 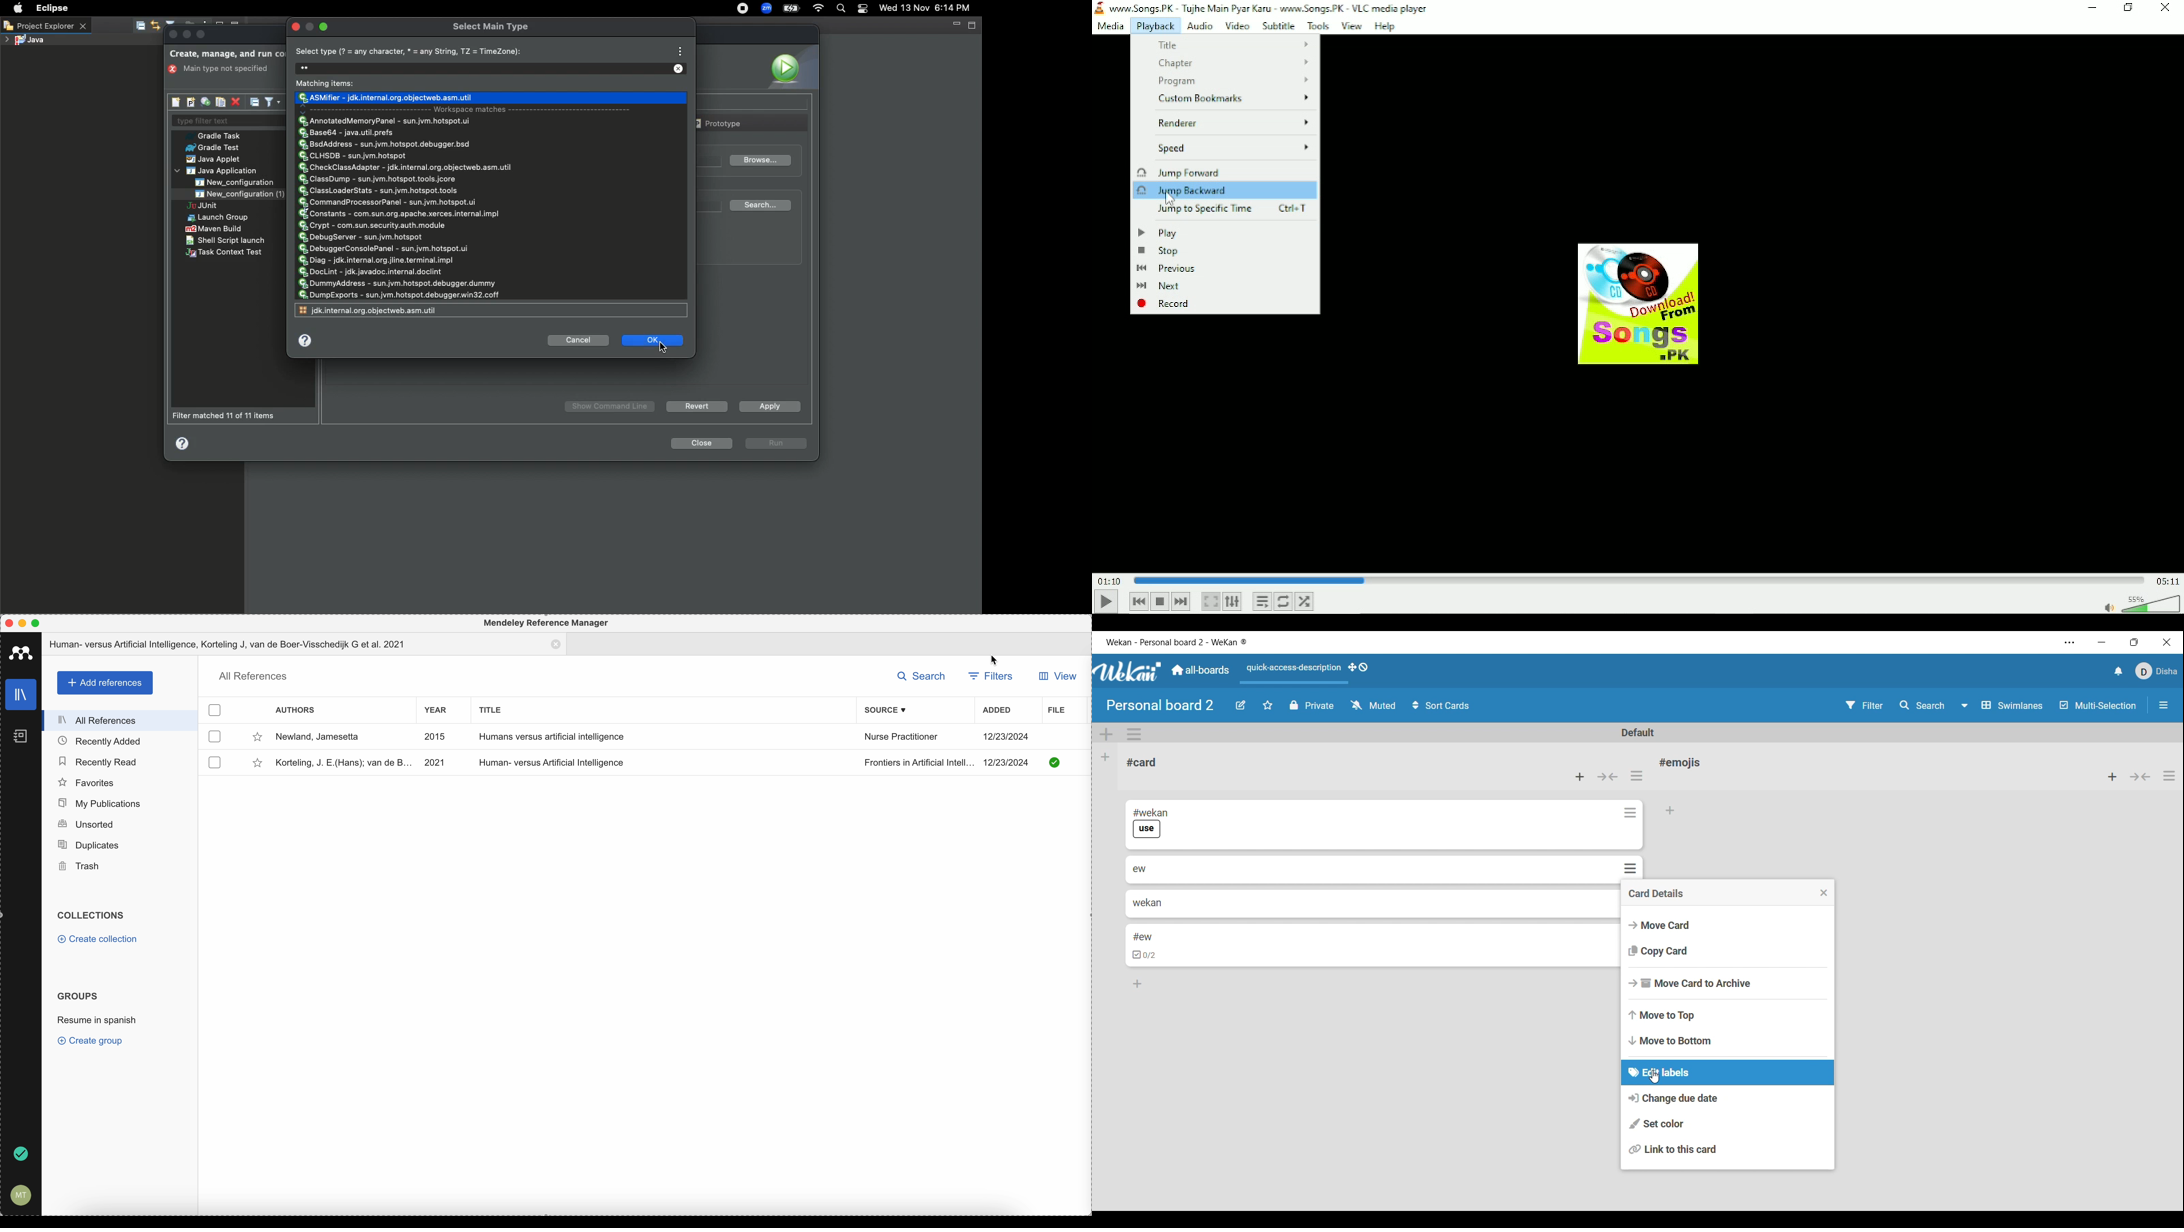 What do you see at coordinates (92, 1042) in the screenshot?
I see `create group` at bounding box center [92, 1042].